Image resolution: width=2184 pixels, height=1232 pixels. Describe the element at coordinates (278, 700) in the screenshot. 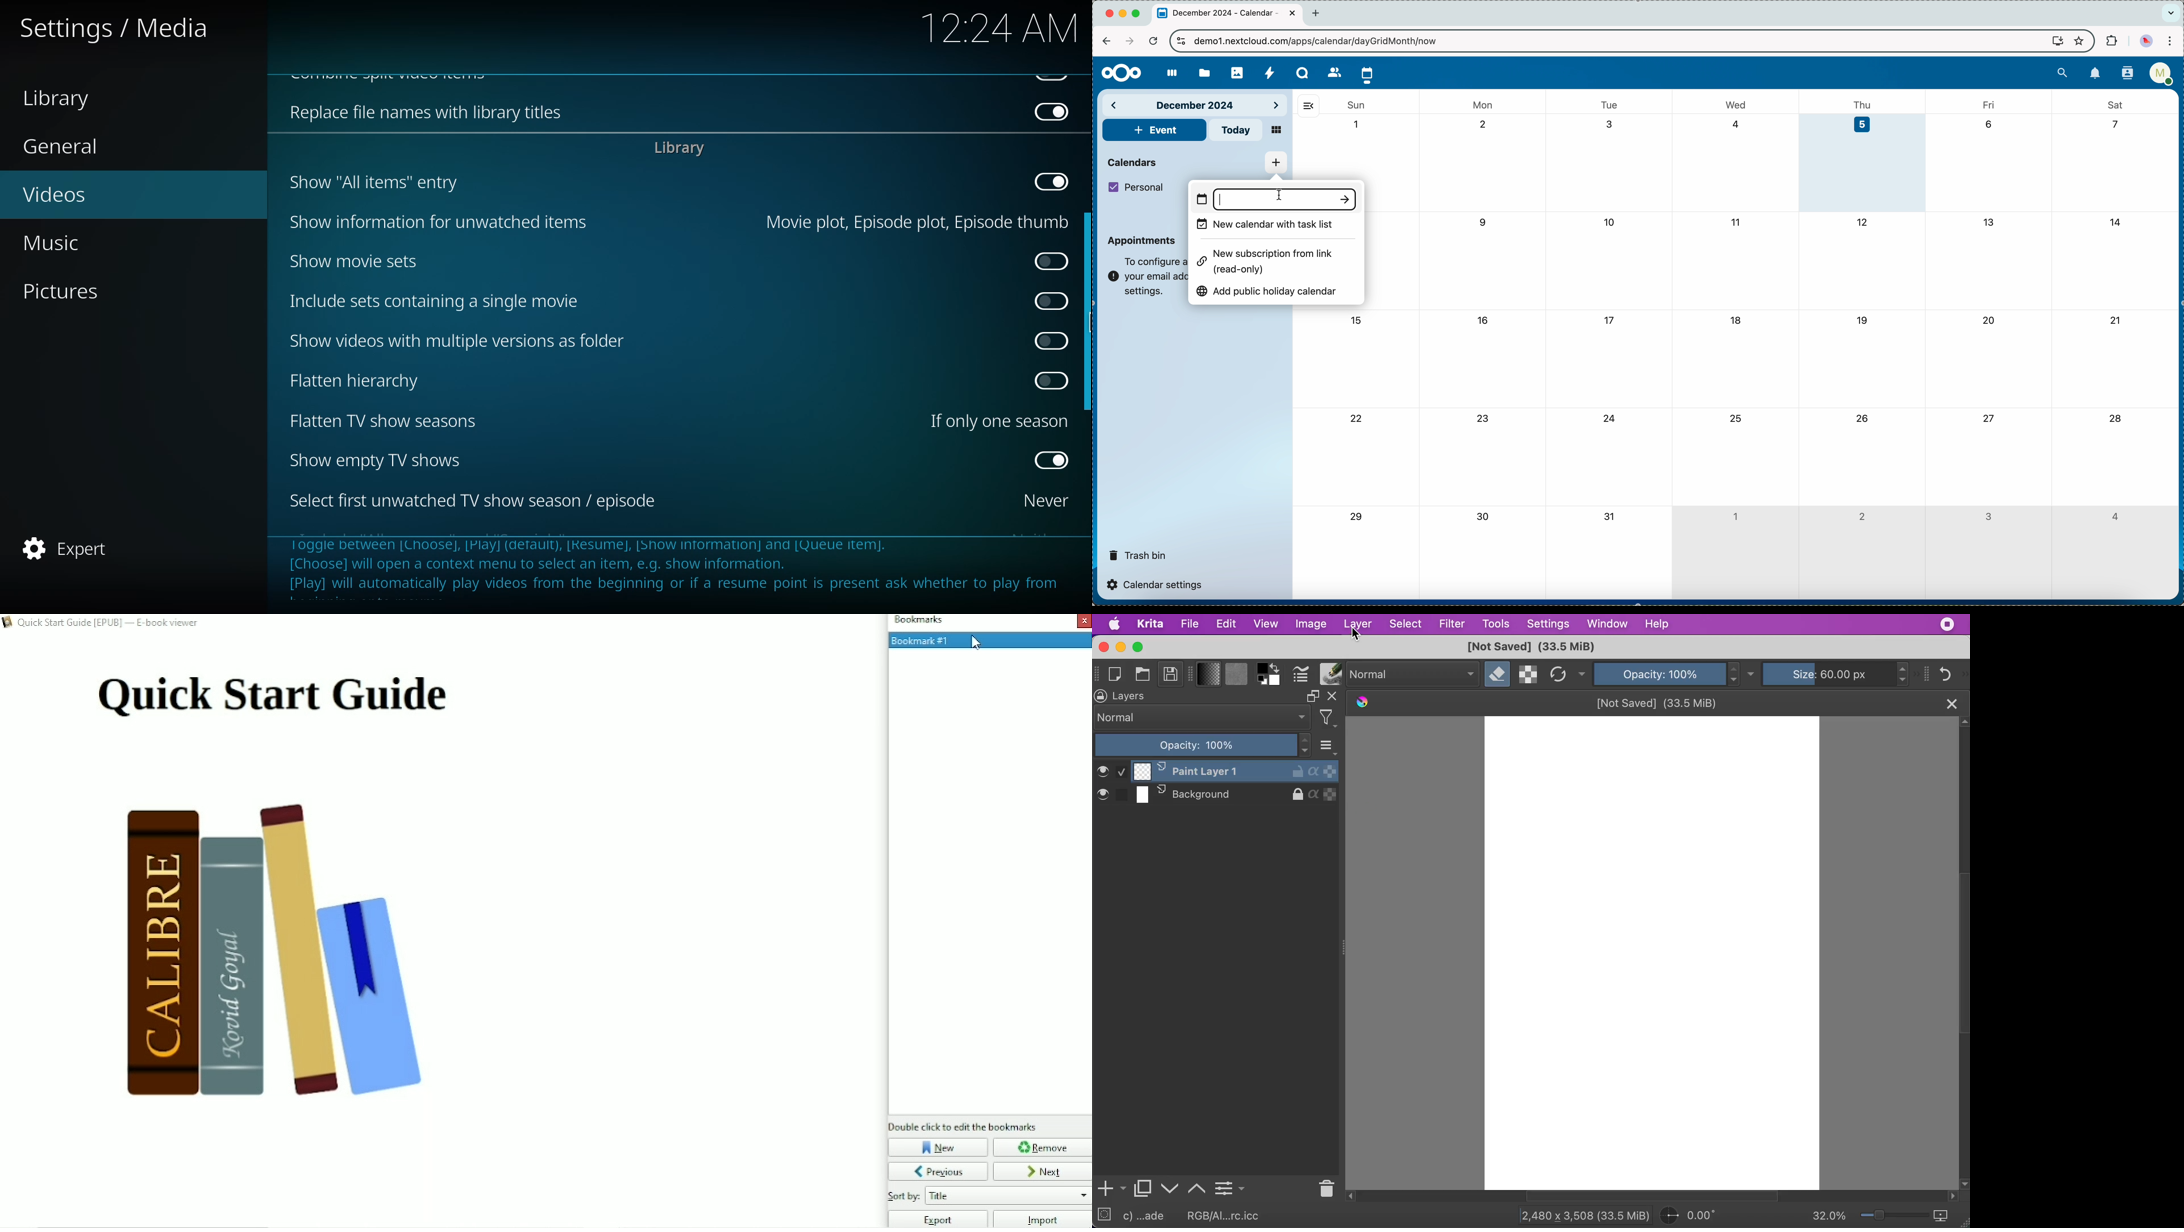

I see `Title` at that location.